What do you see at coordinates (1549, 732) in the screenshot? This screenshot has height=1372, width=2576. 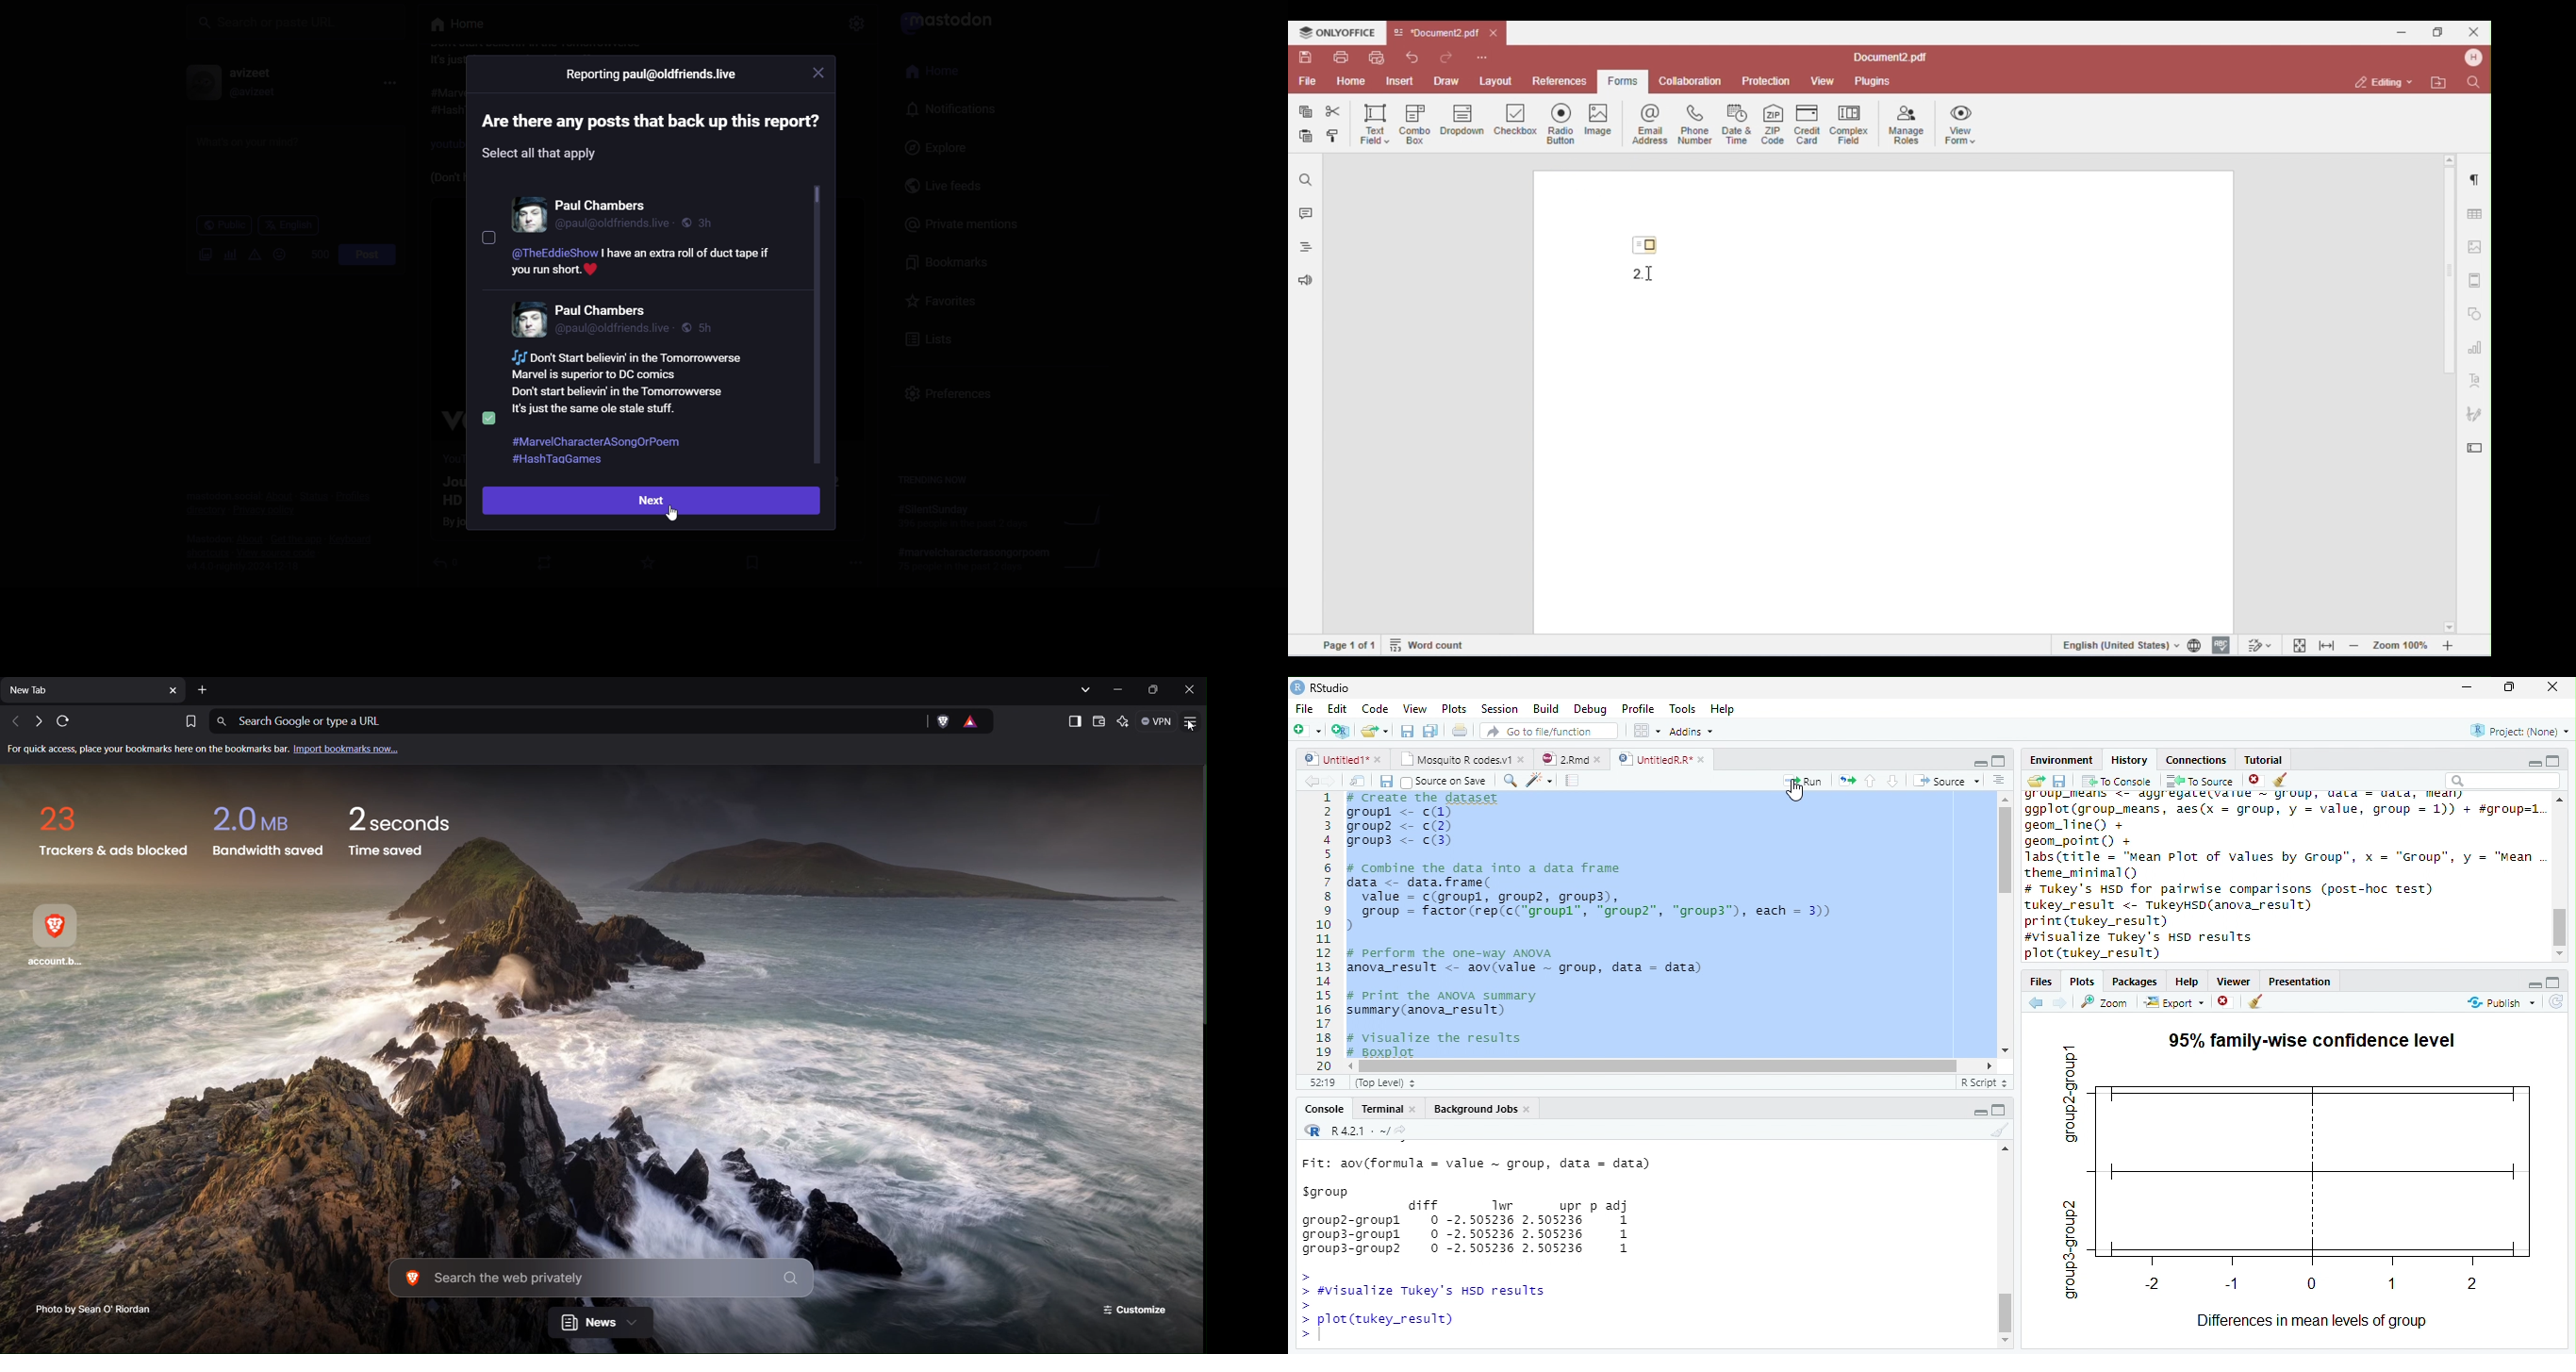 I see `Go to file/function` at bounding box center [1549, 732].